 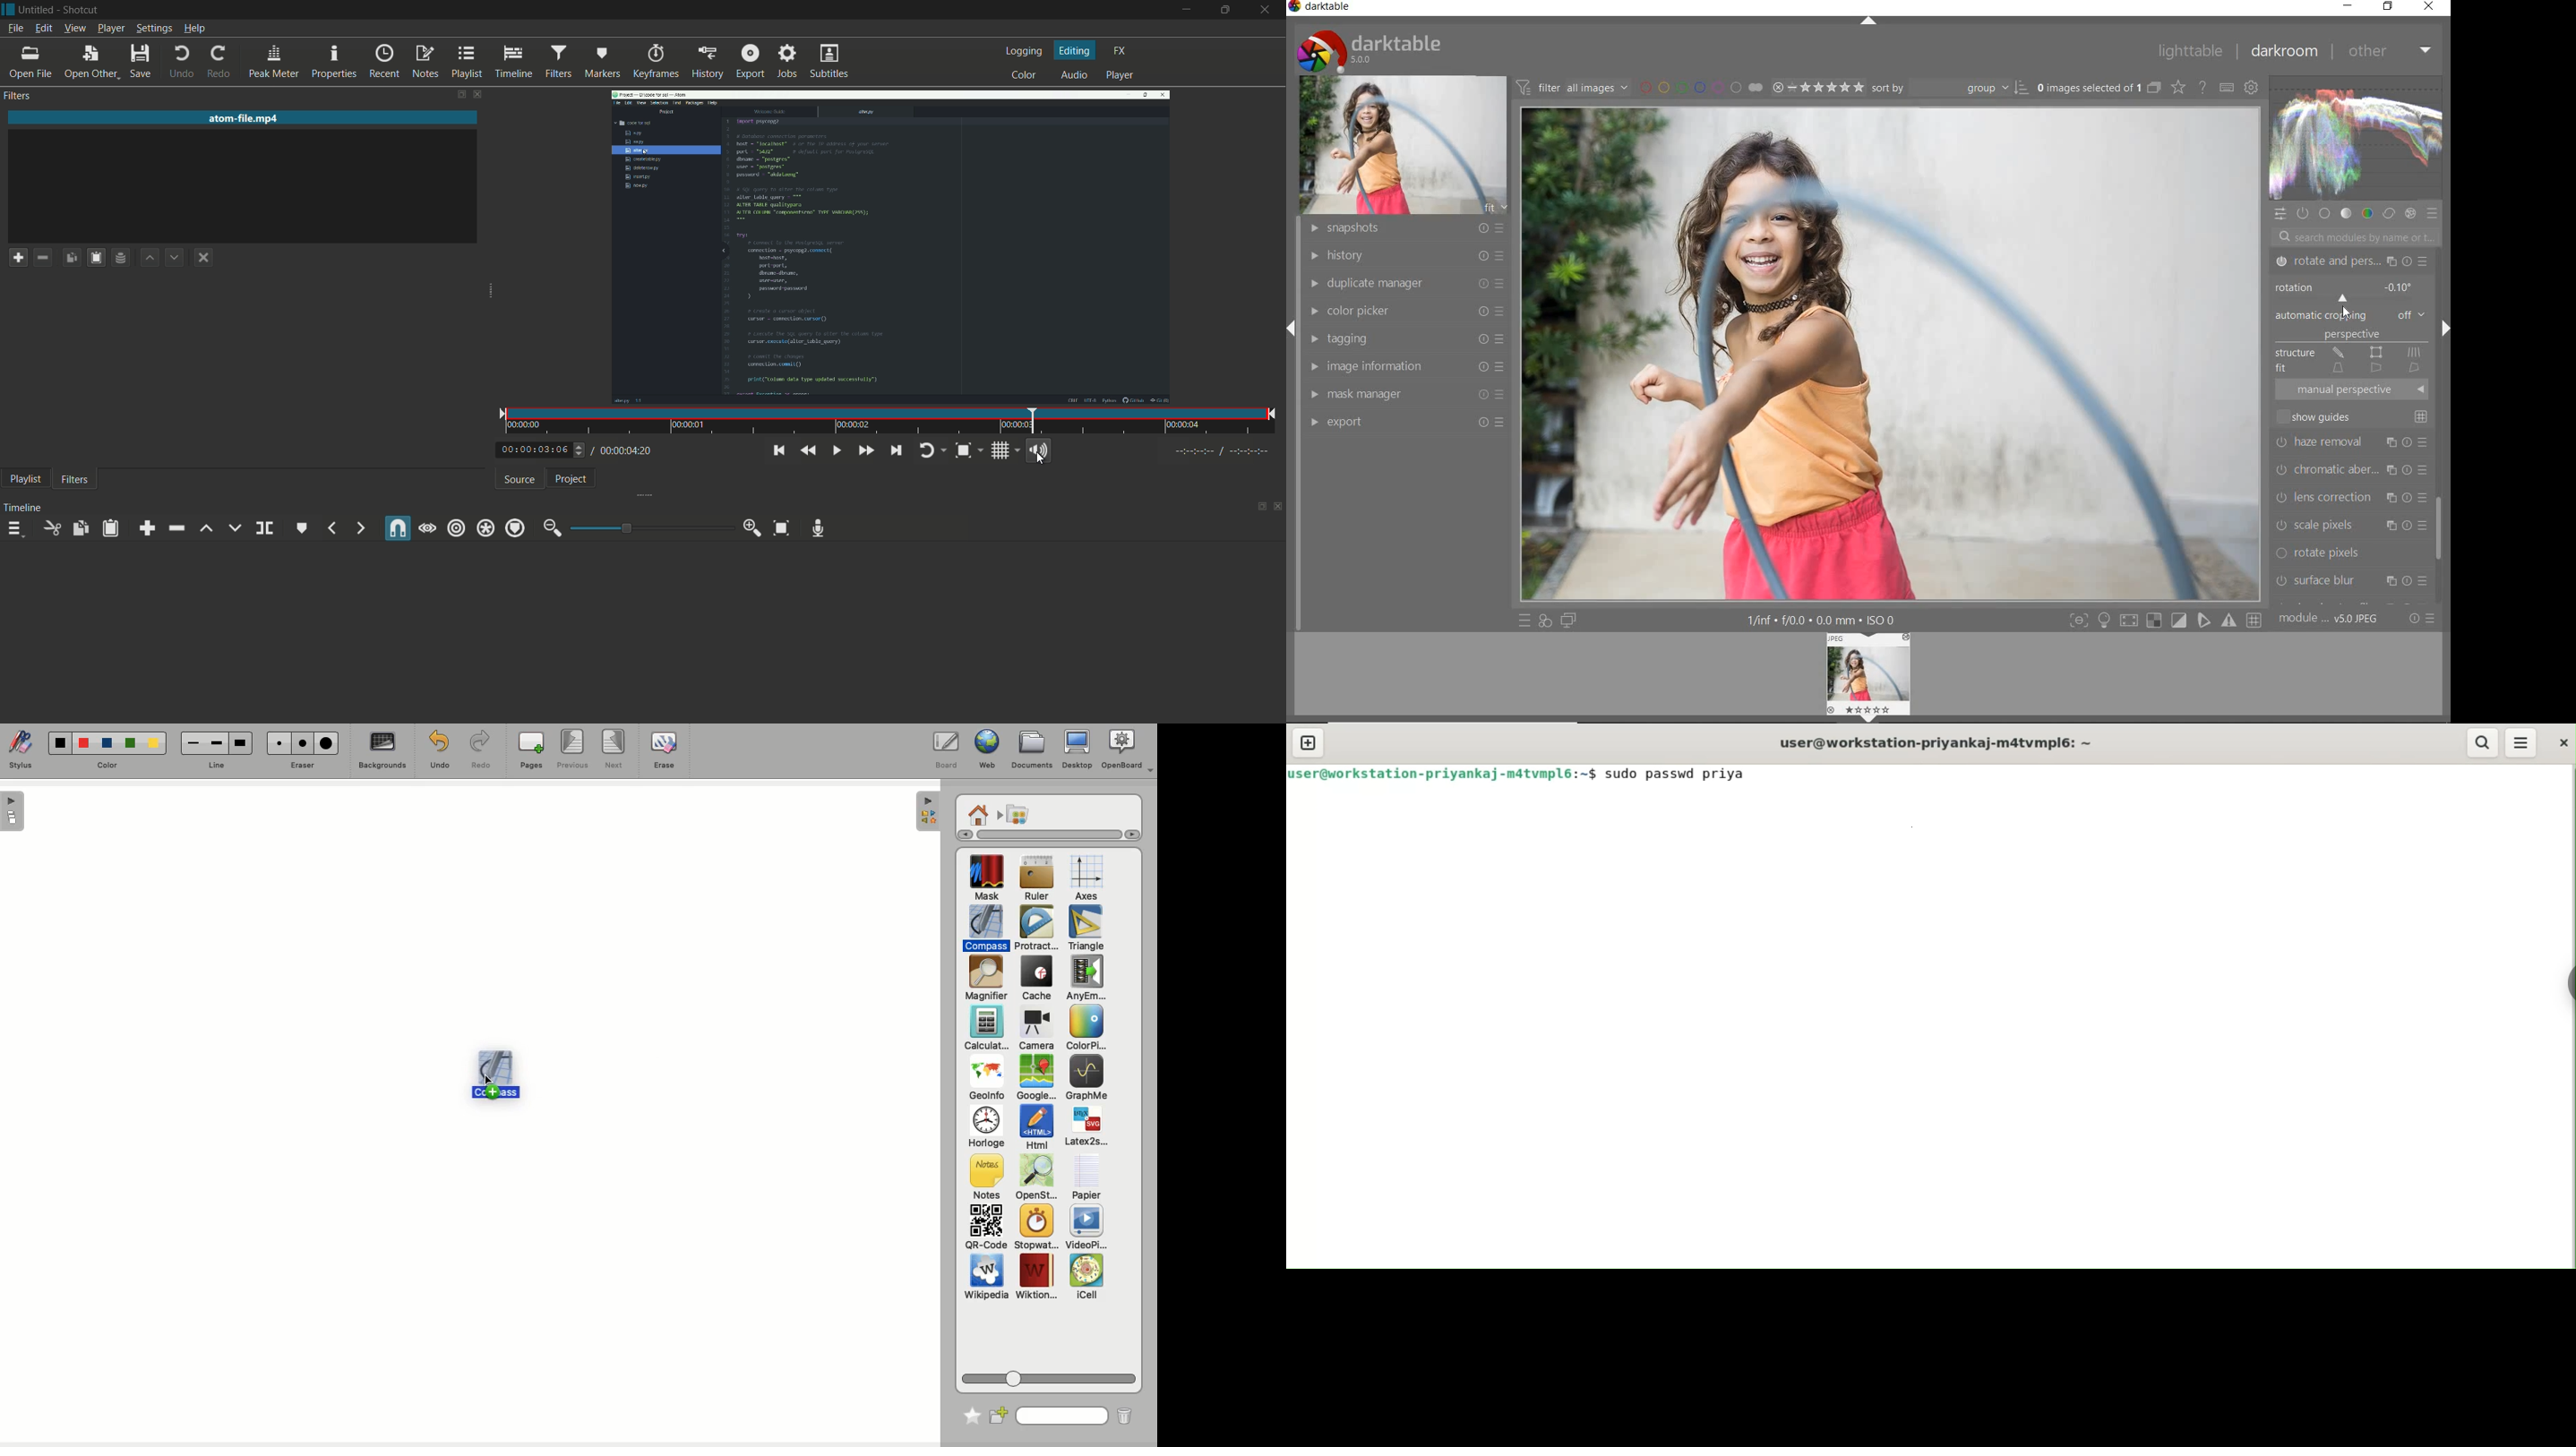 I want to click on history, so click(x=1408, y=255).